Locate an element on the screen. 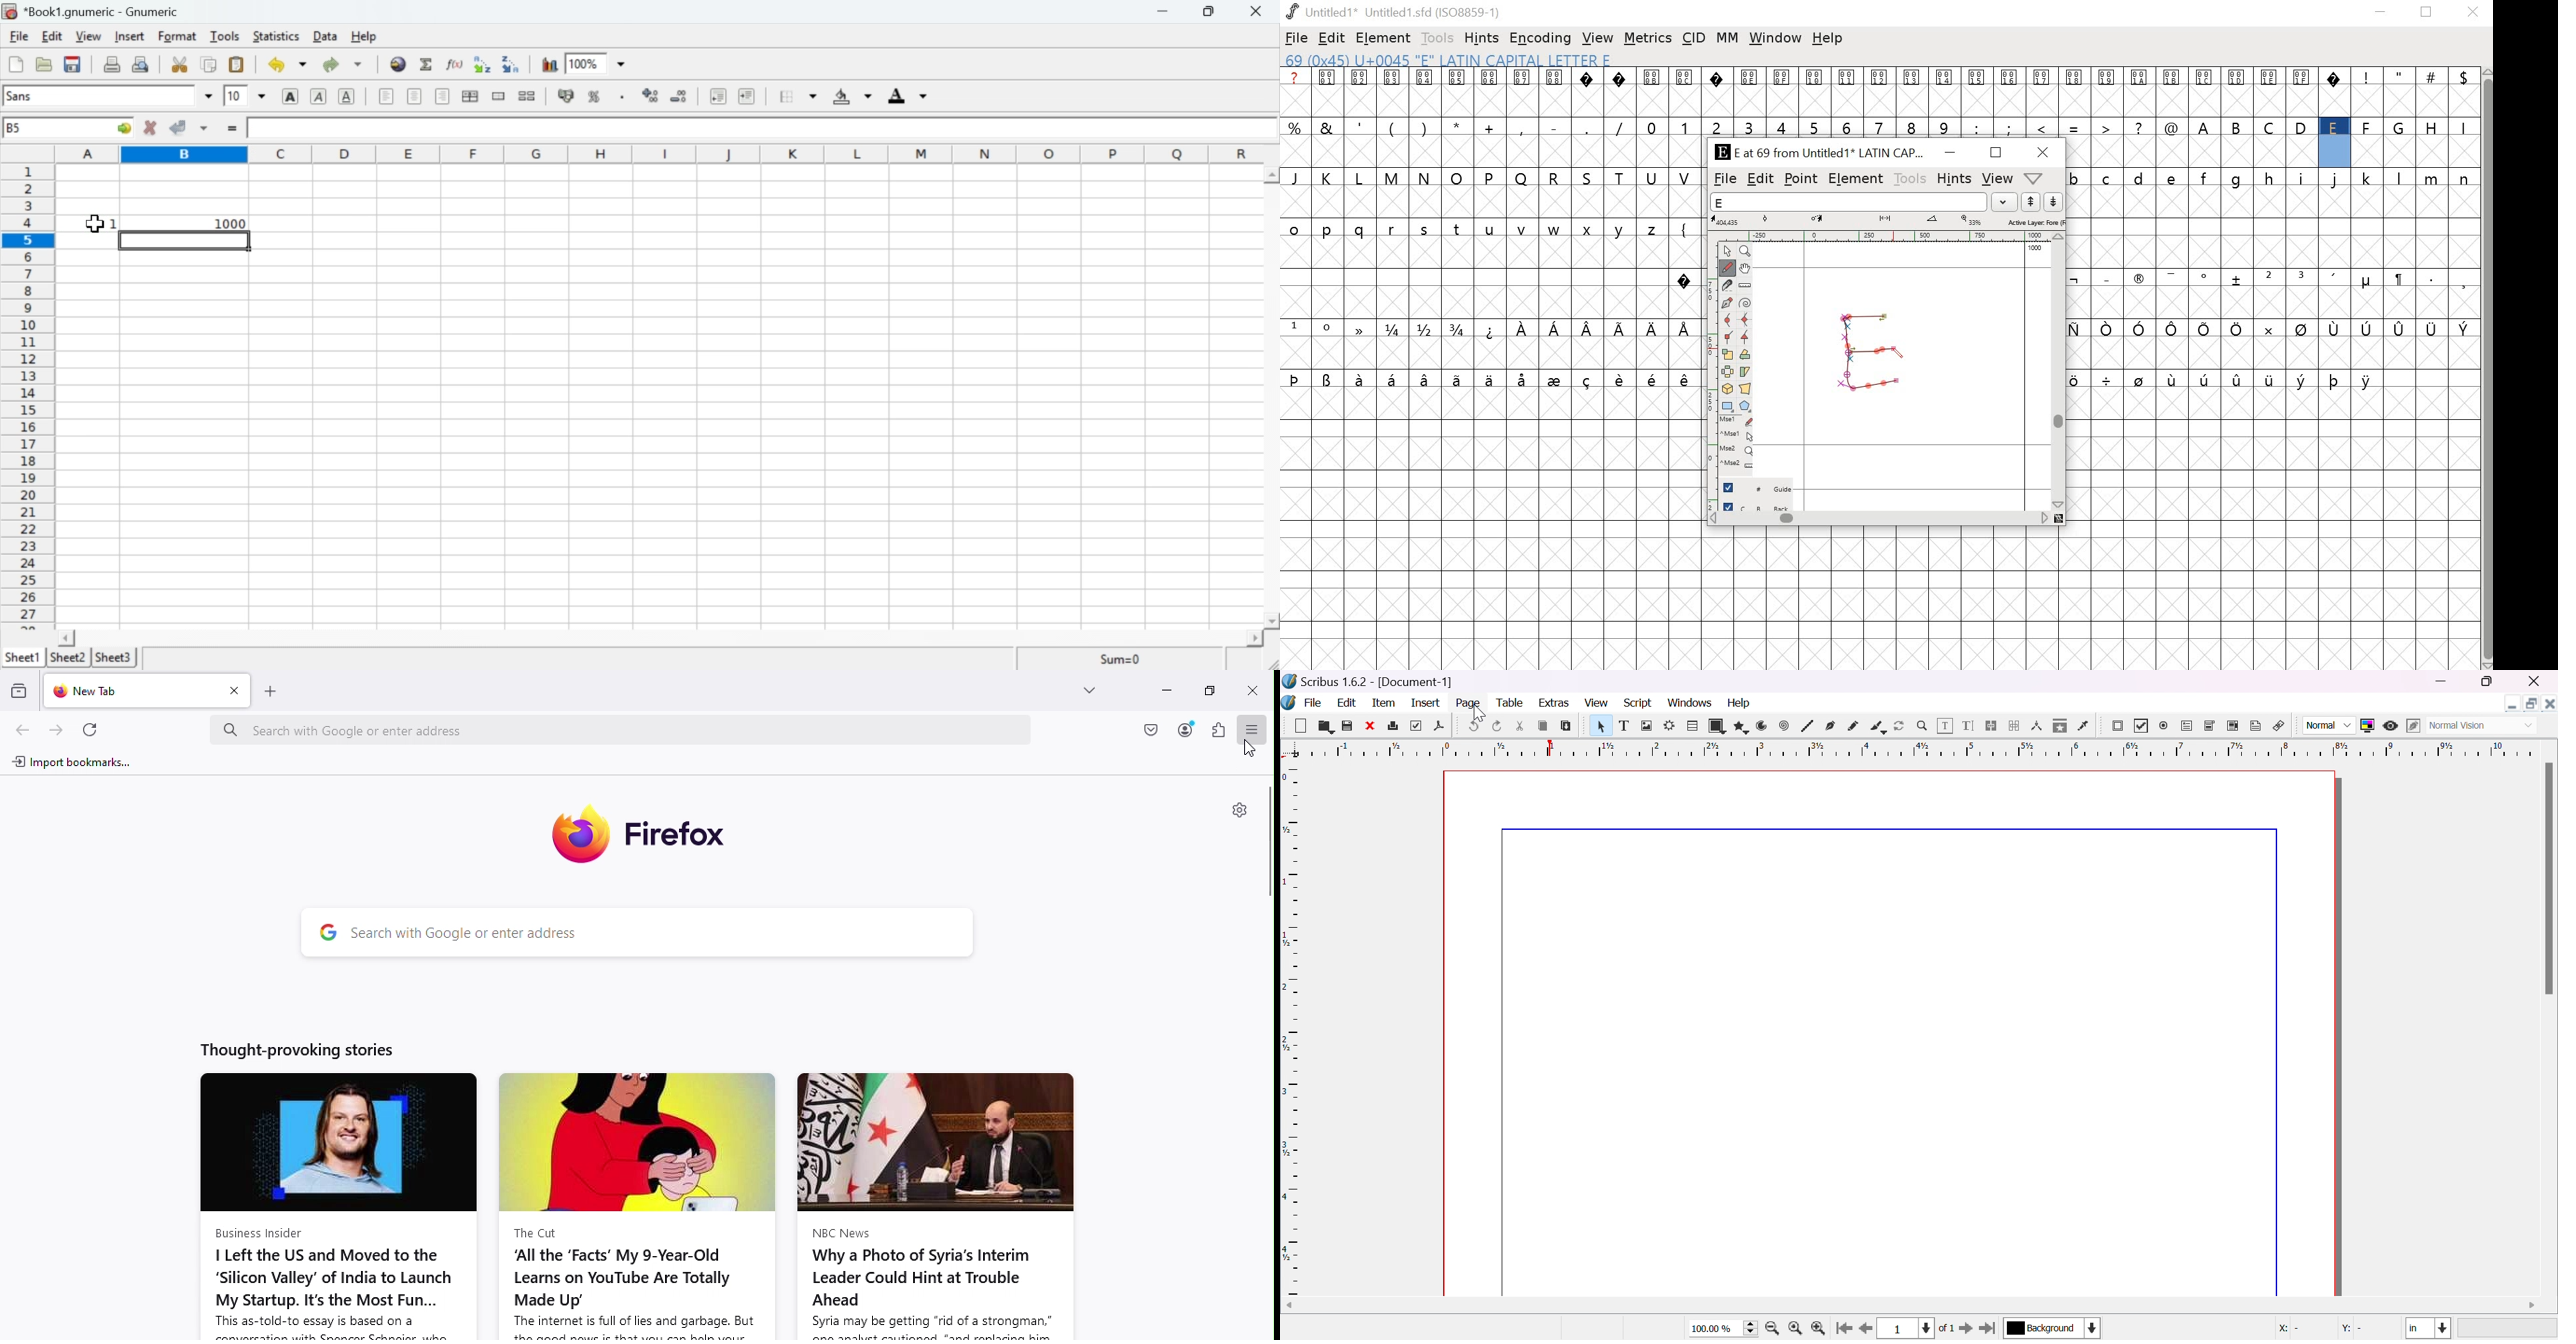  selected cell is located at coordinates (185, 241).